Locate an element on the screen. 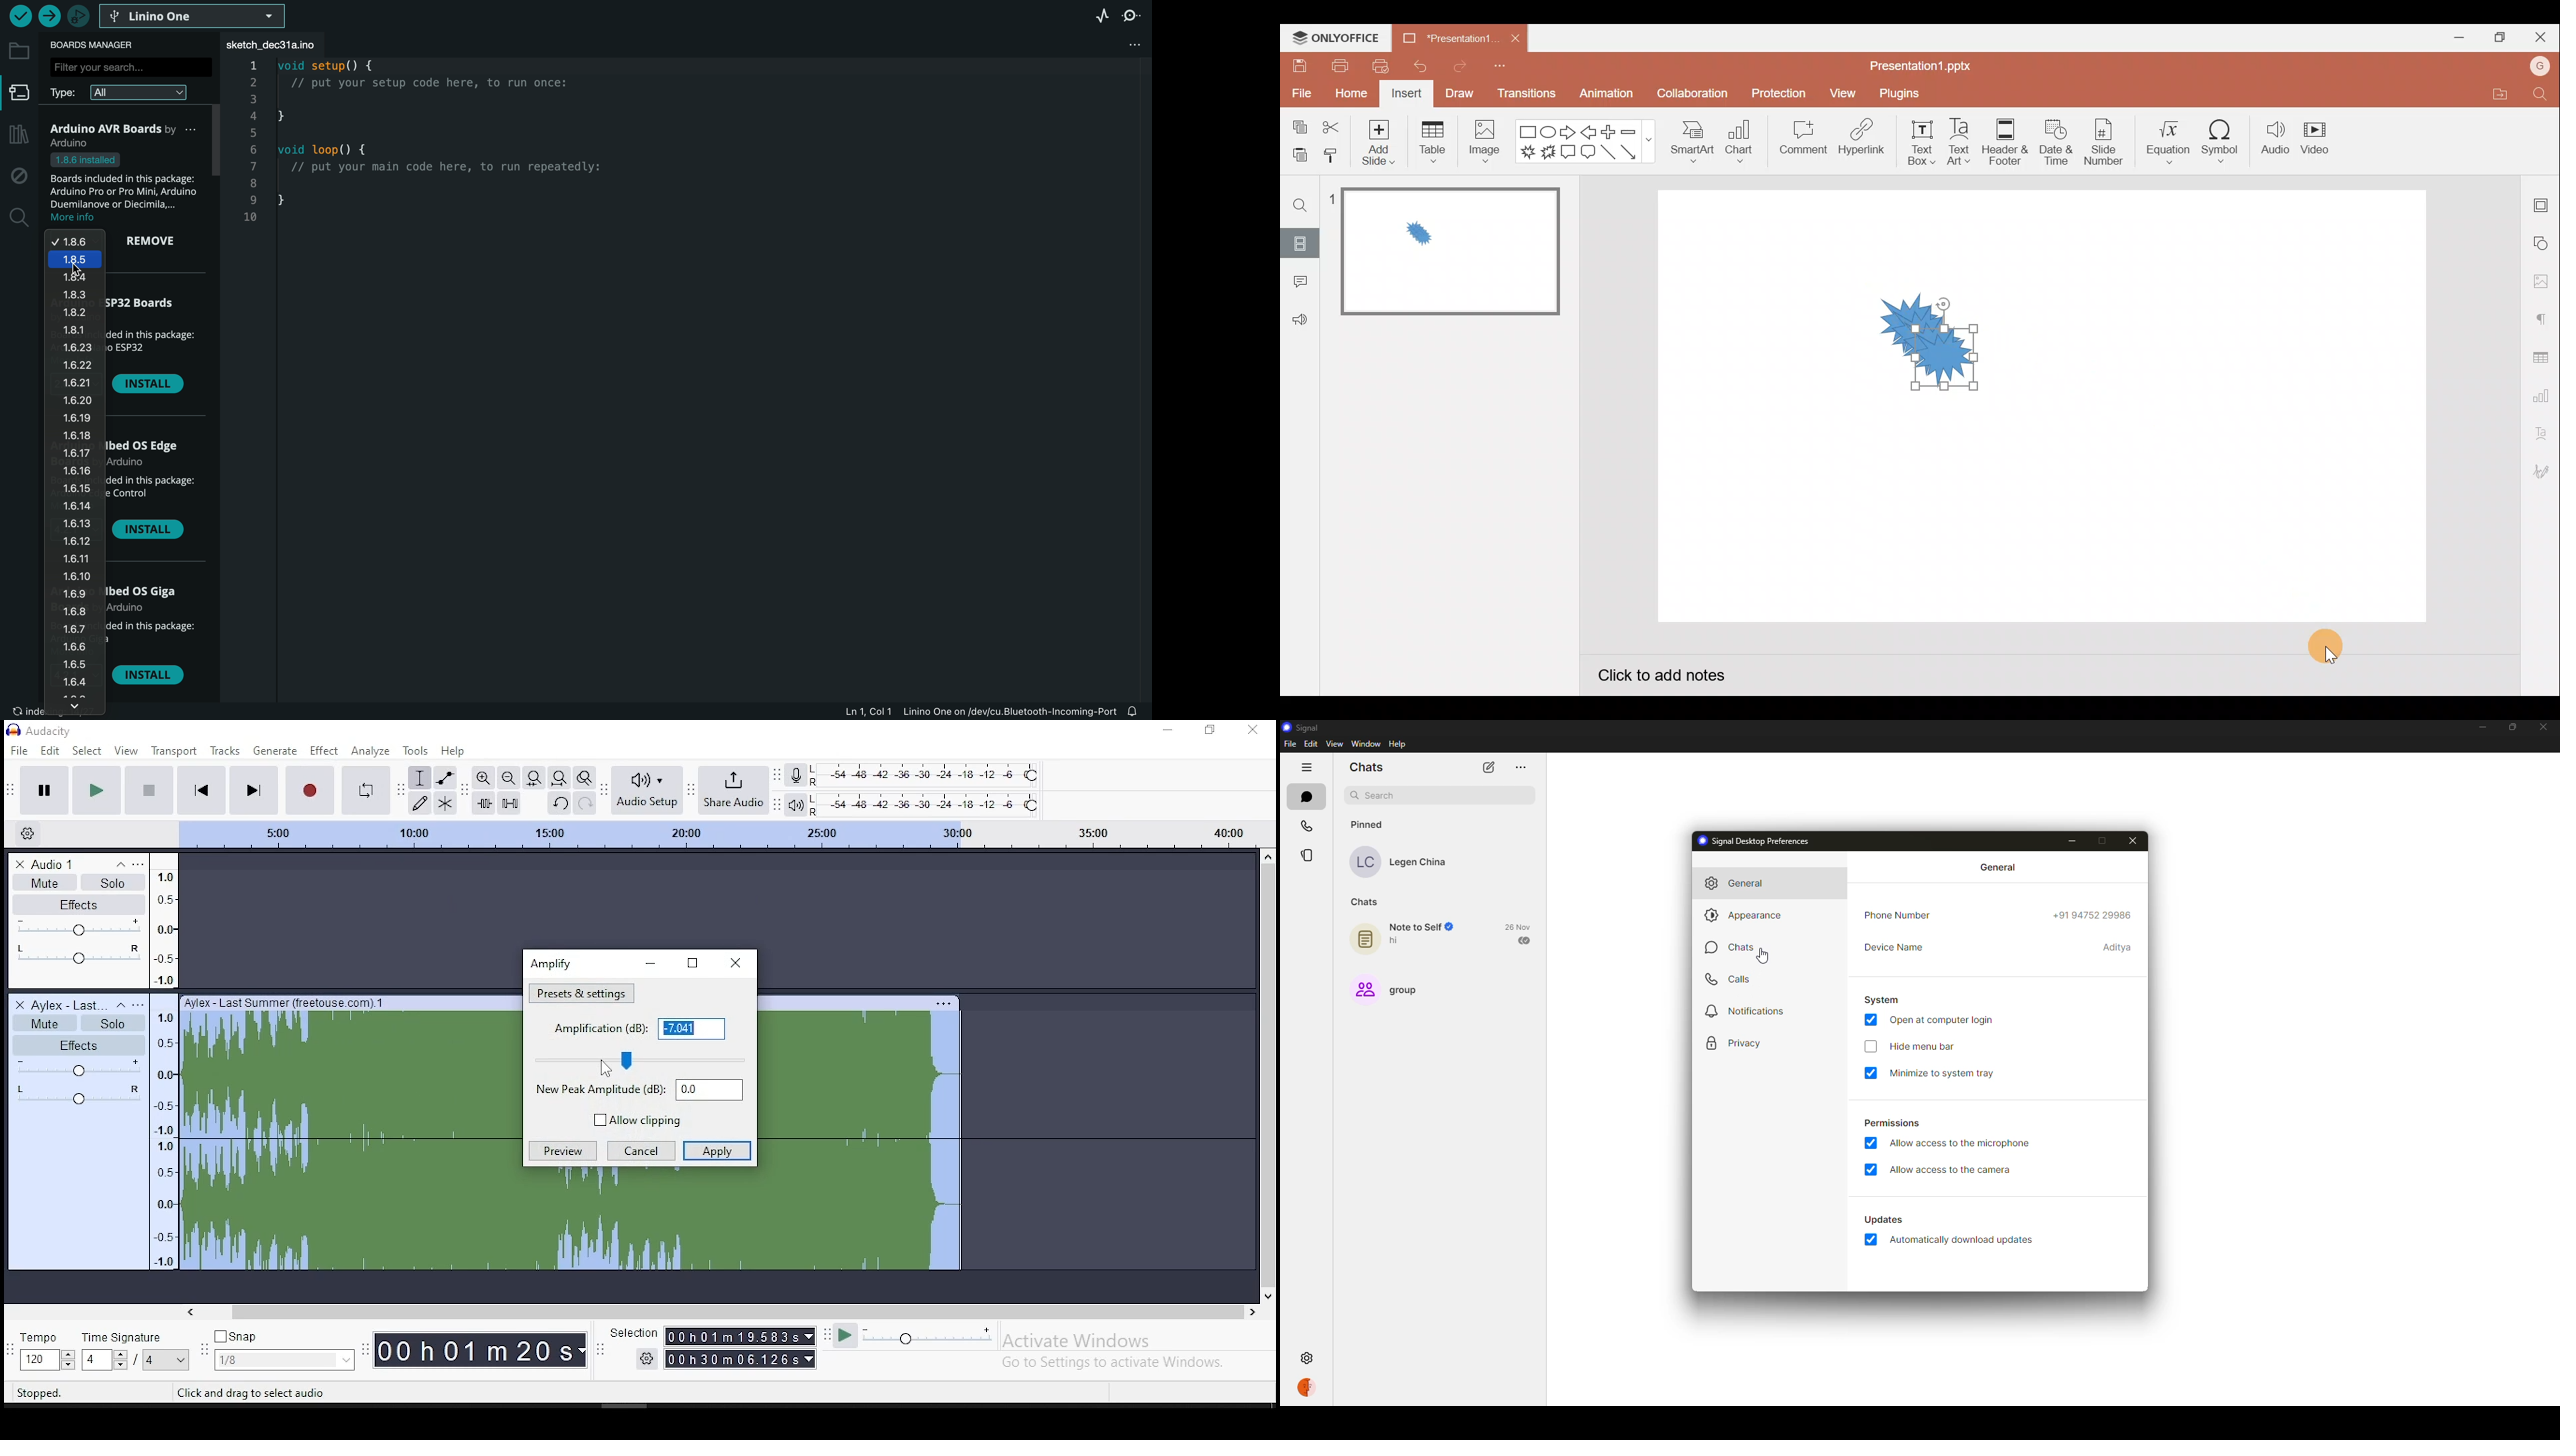 This screenshot has height=1456, width=2576. Signature settings is located at coordinates (2543, 472).